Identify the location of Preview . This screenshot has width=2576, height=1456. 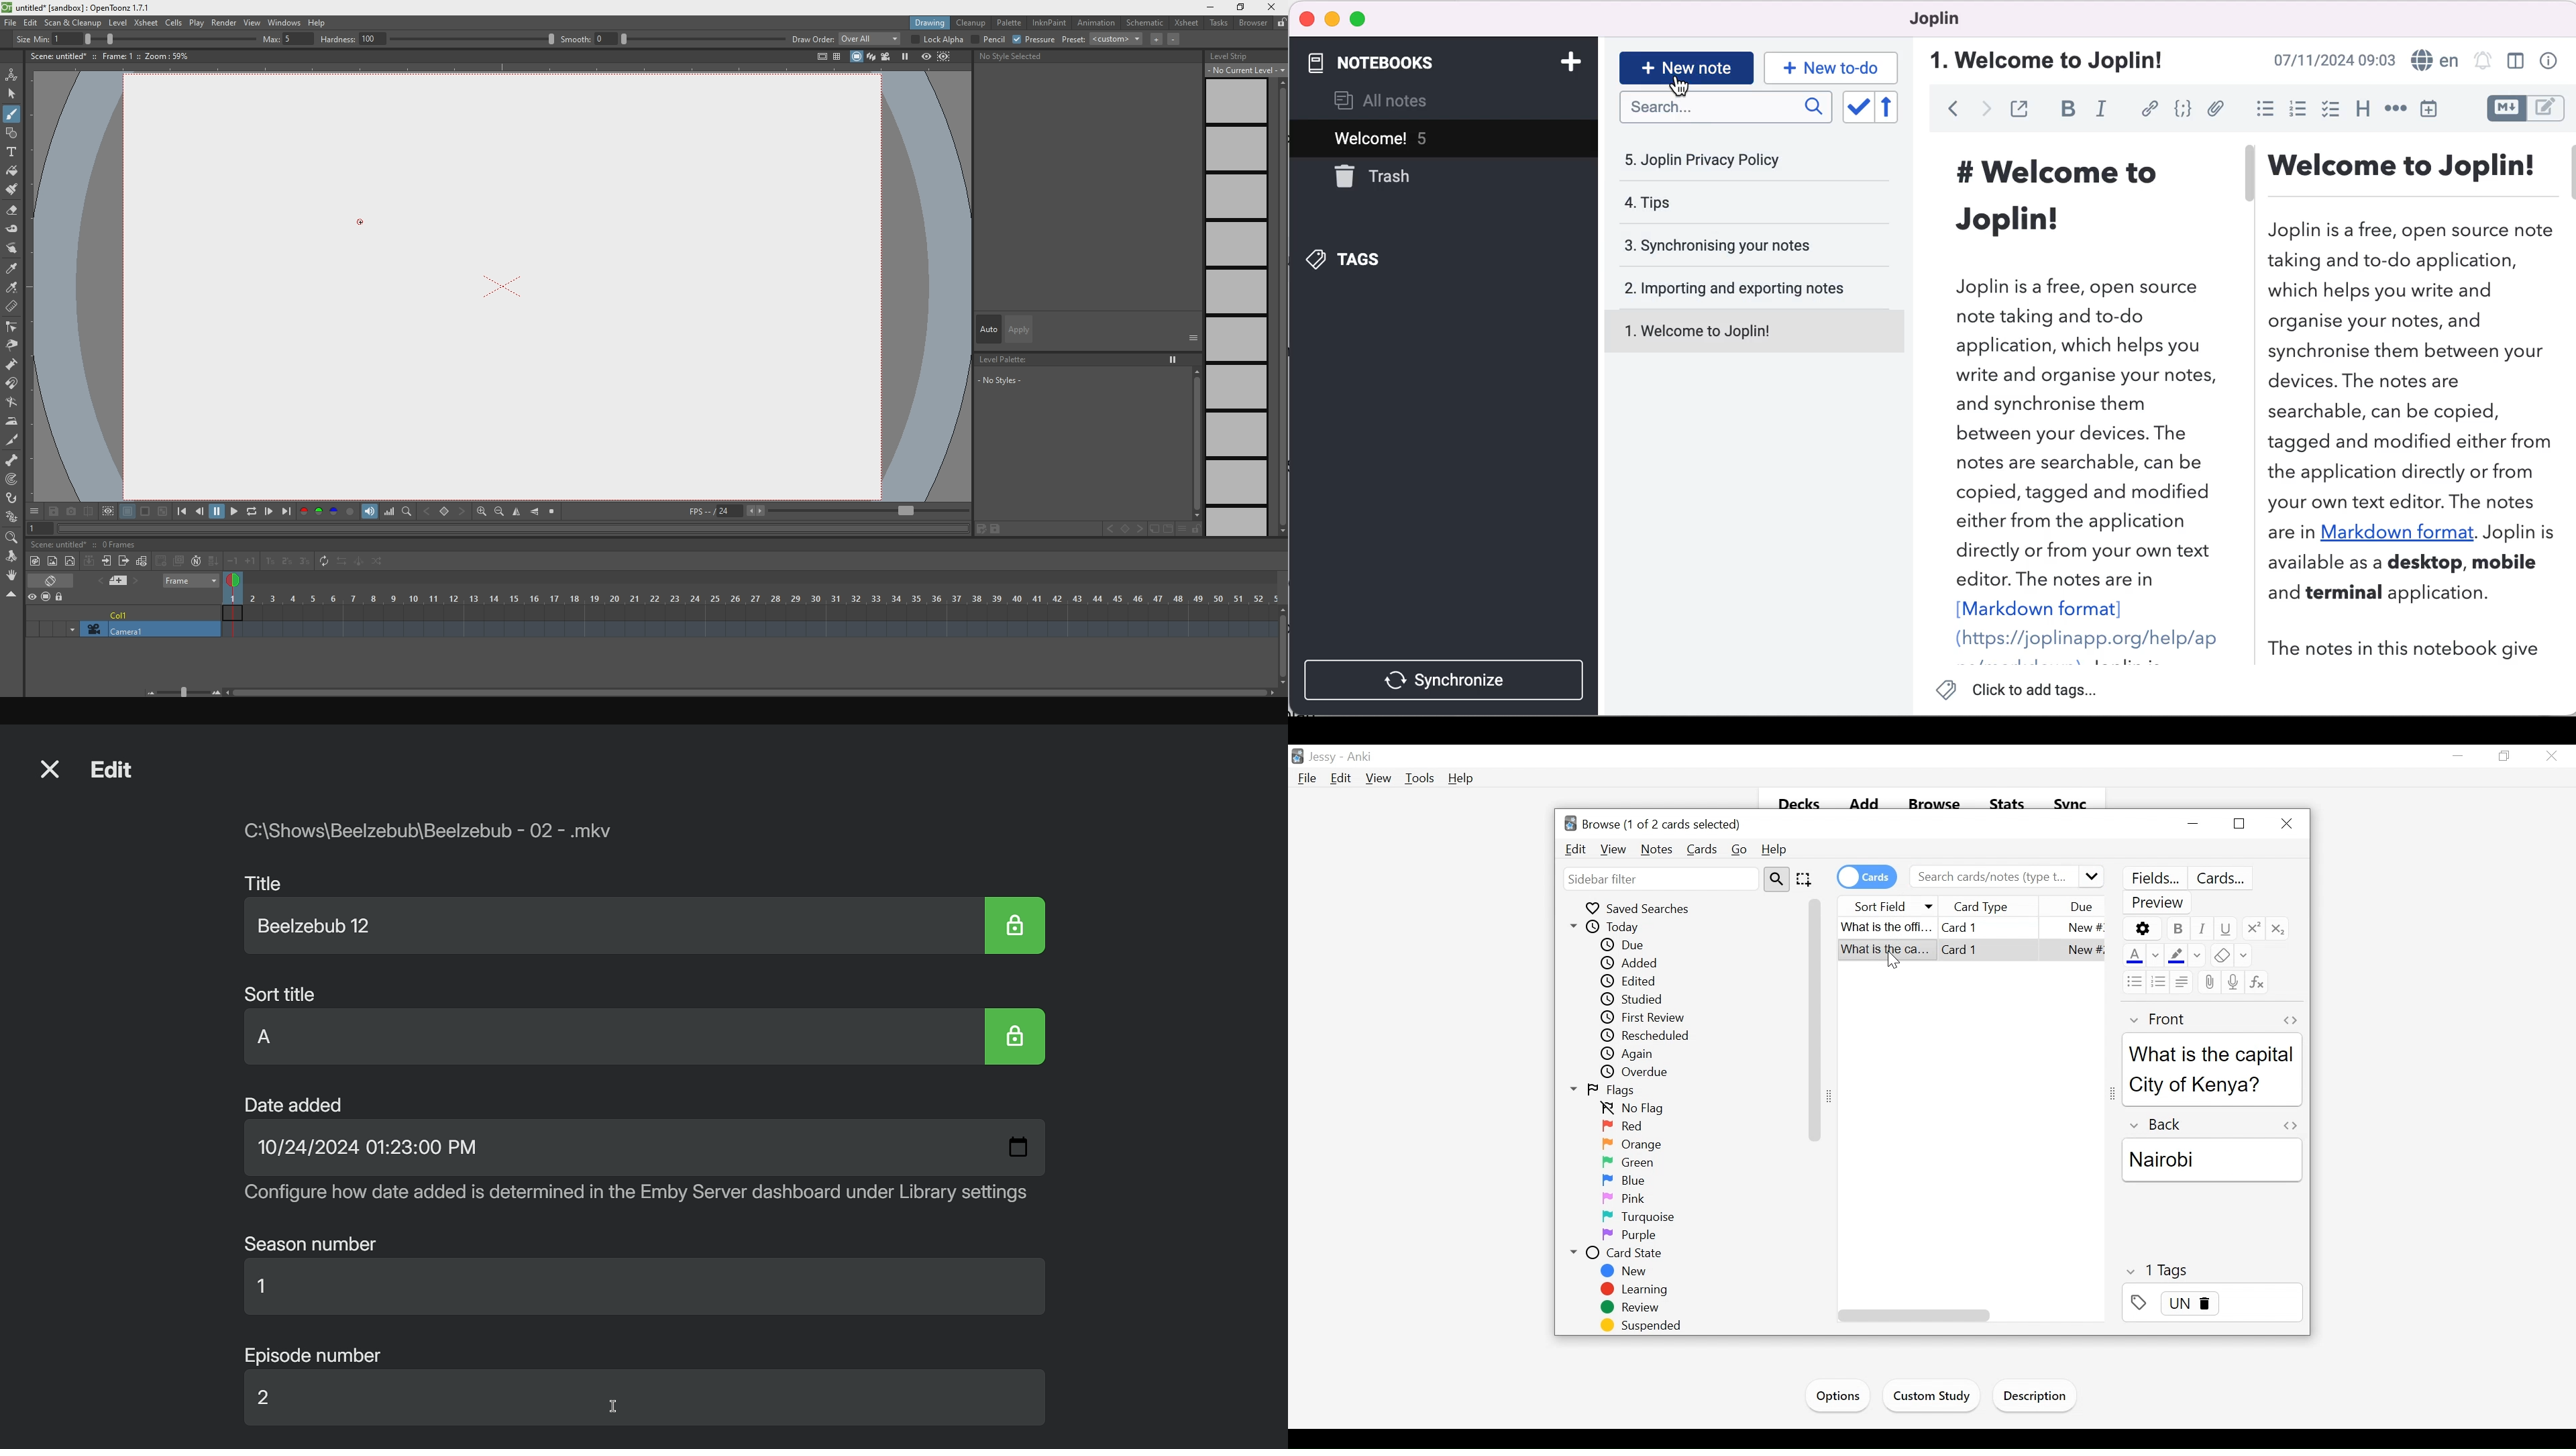
(2159, 904).